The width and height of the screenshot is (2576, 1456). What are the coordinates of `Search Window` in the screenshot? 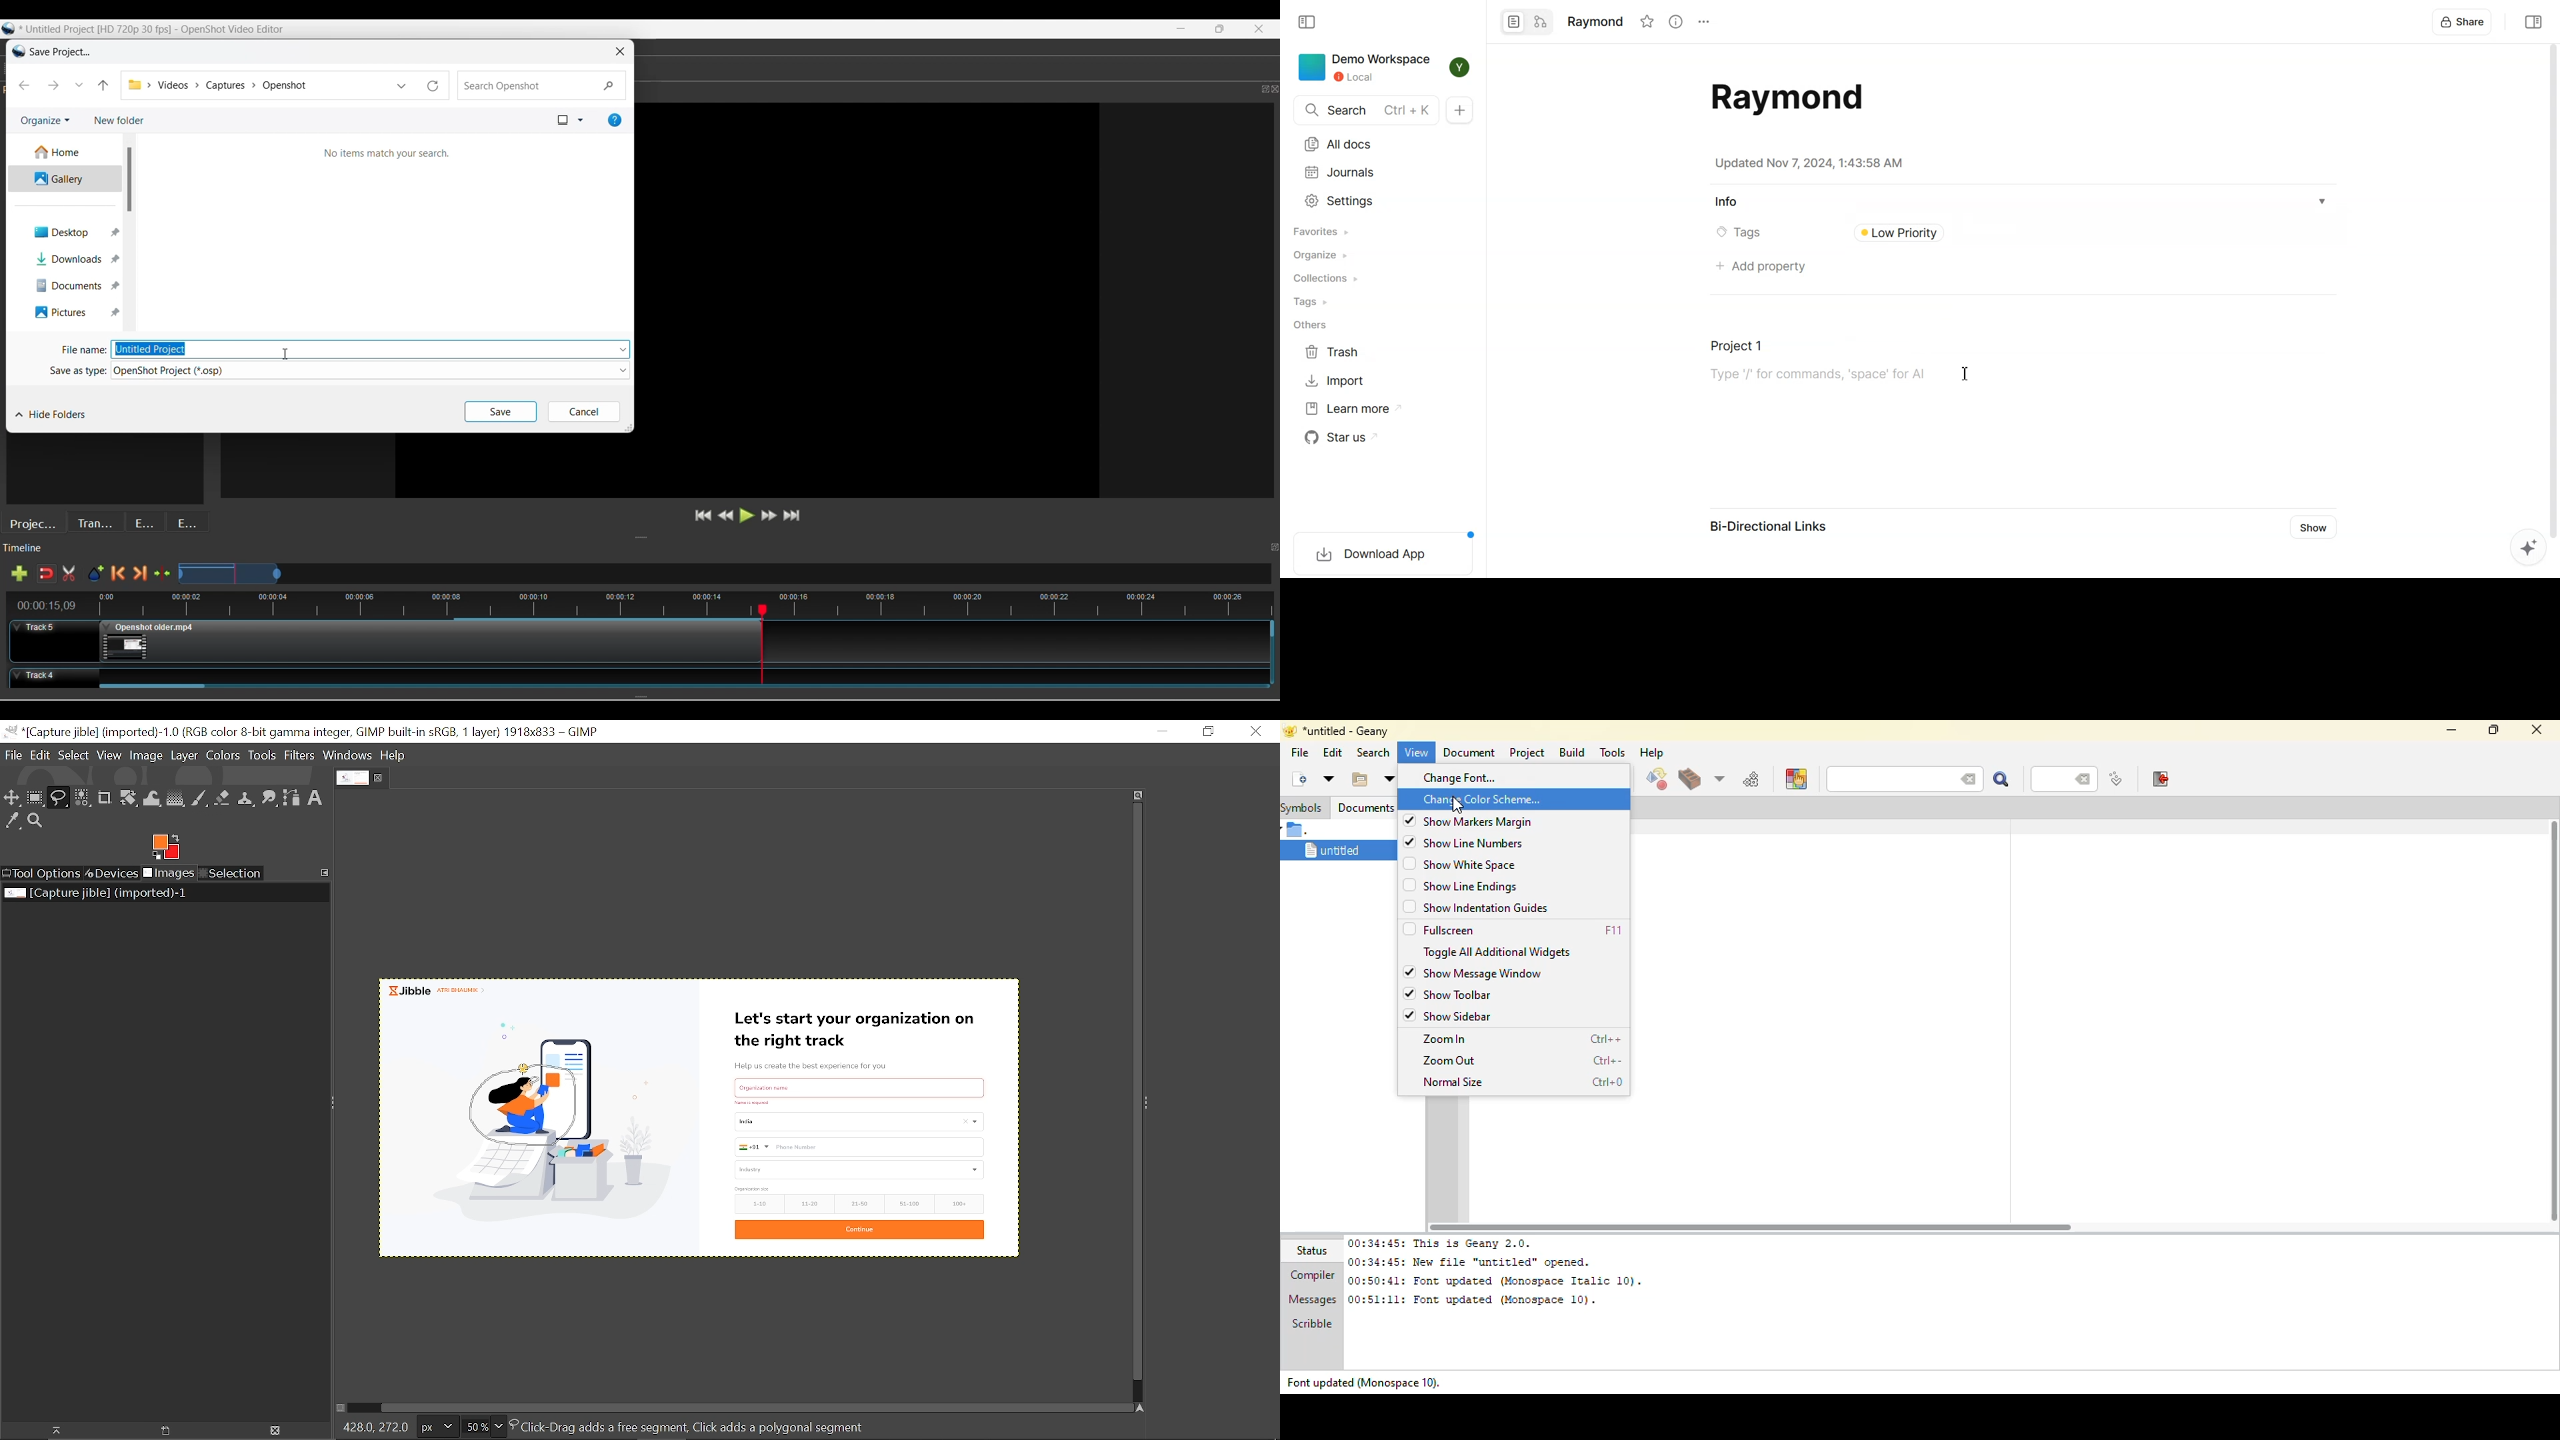 It's located at (381, 235).